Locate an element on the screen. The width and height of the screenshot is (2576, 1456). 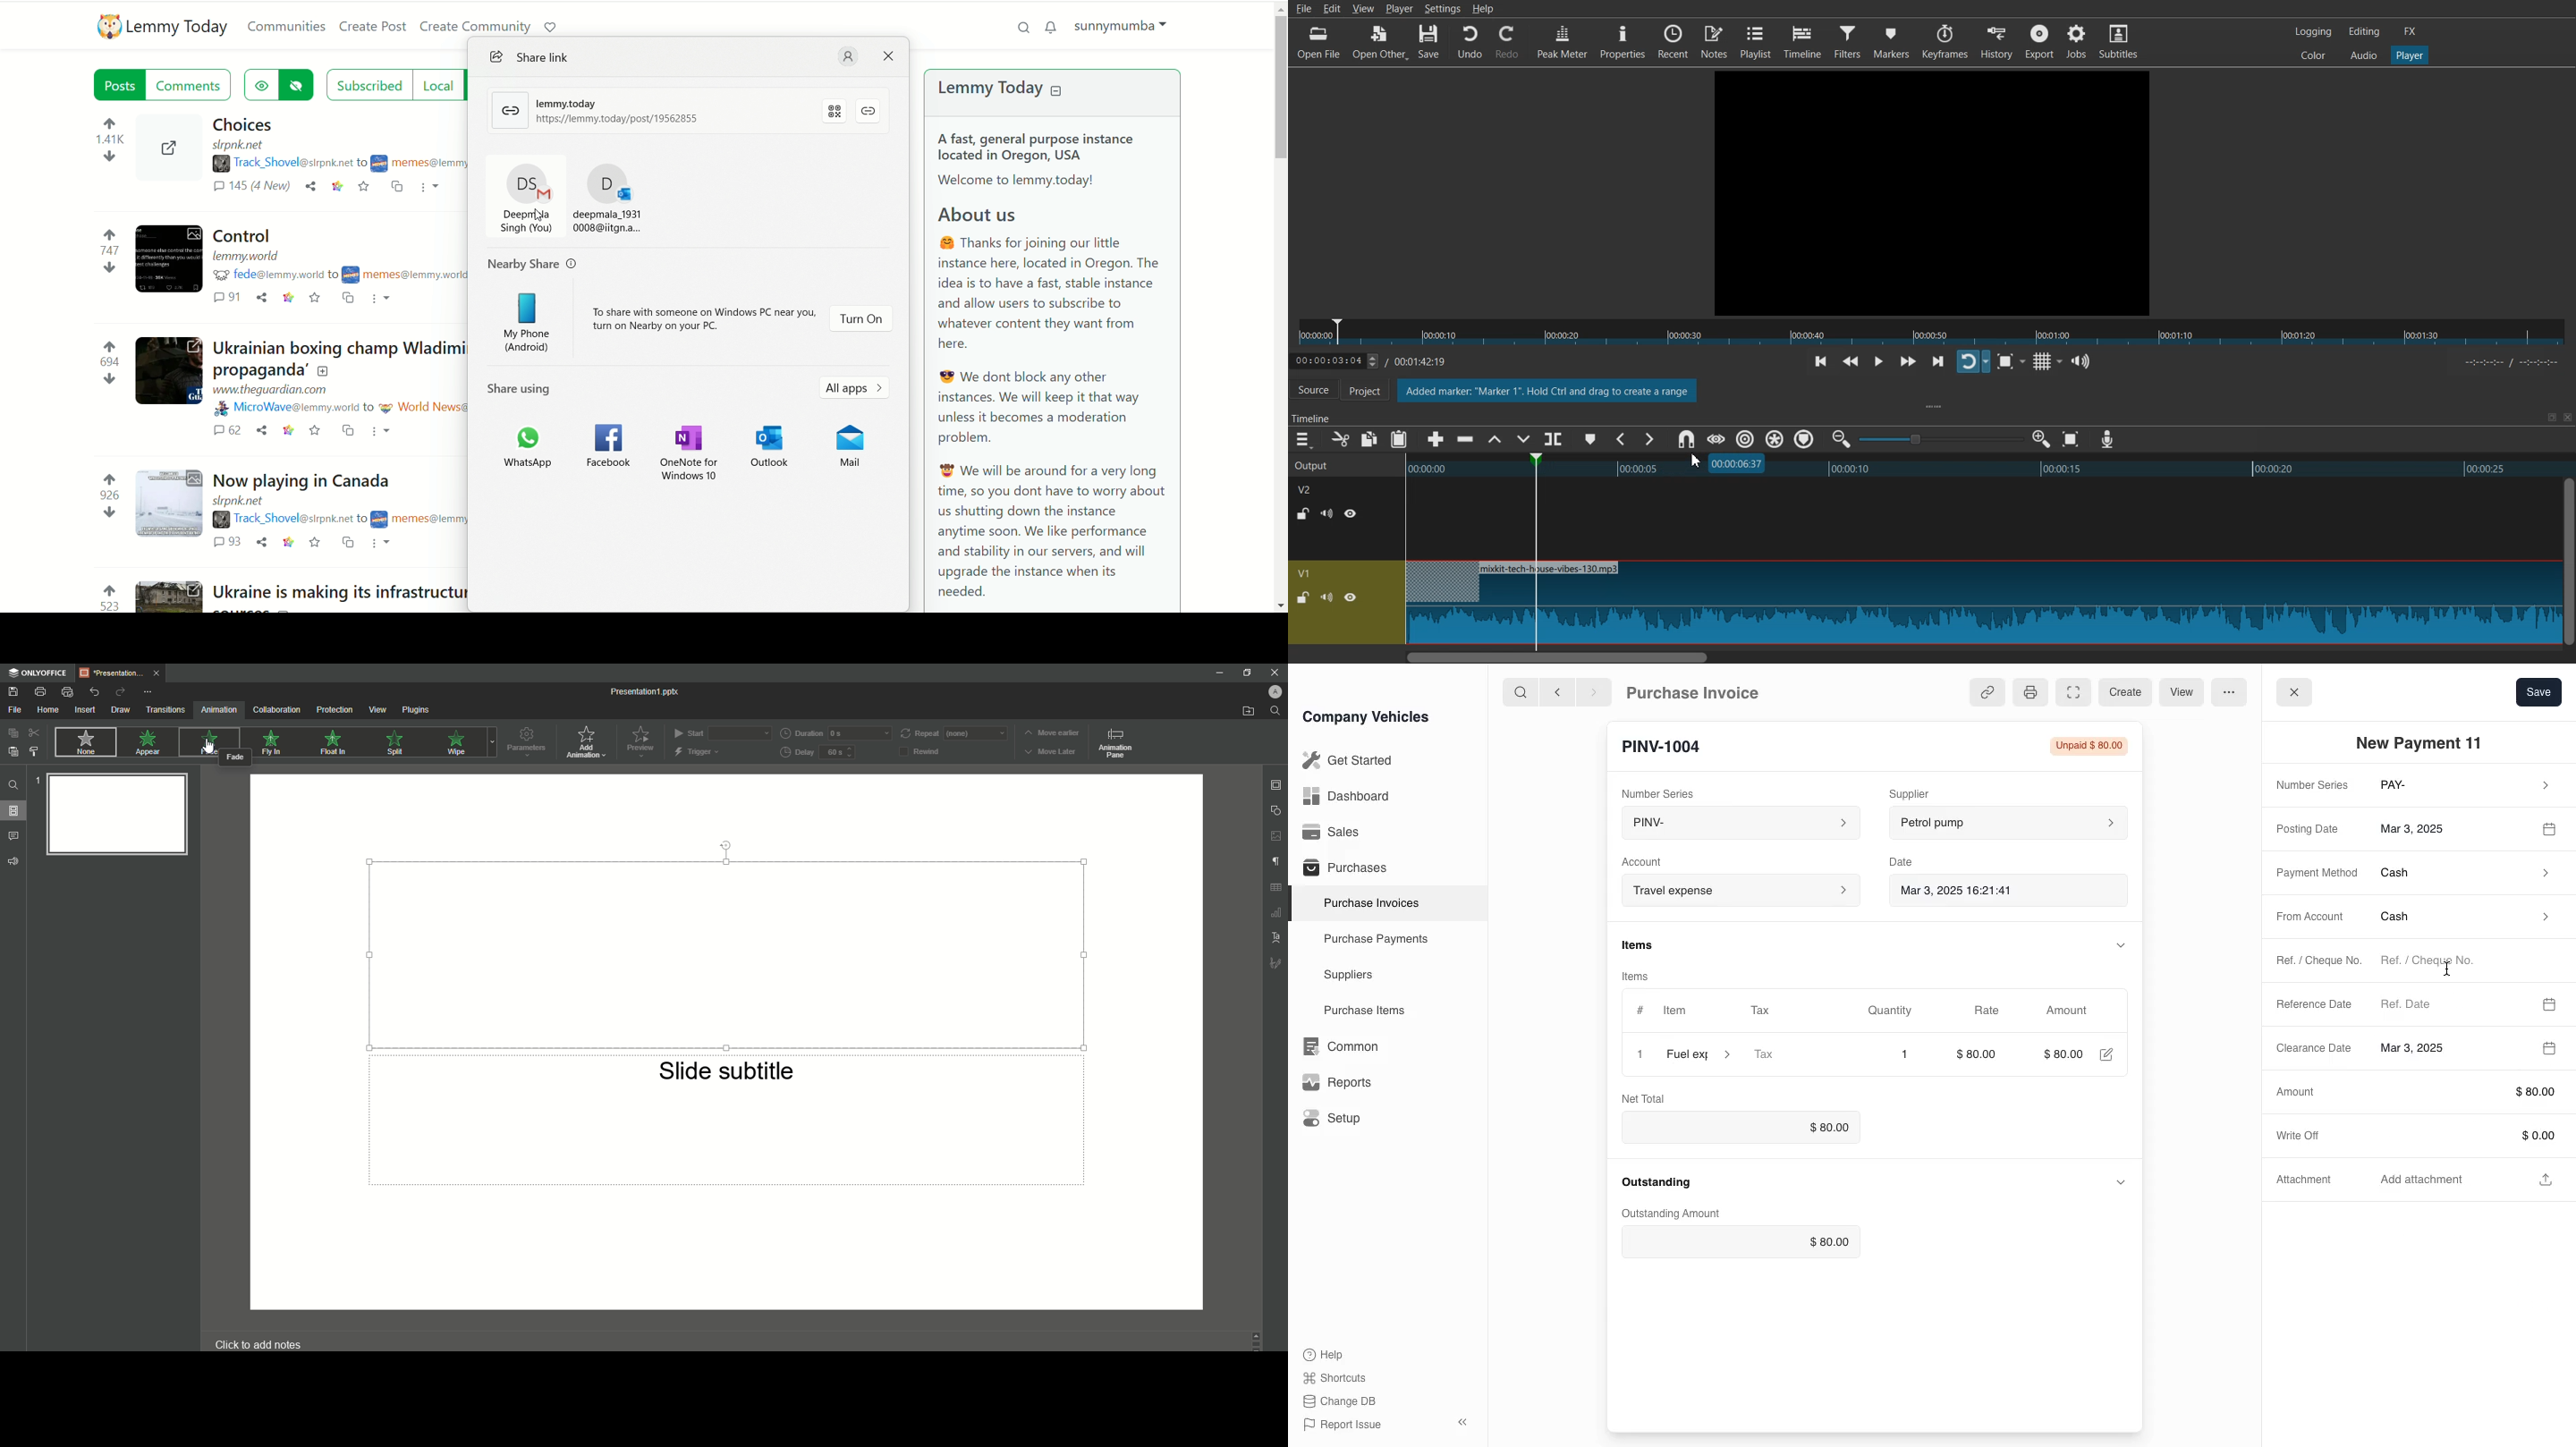
Player is located at coordinates (1399, 8).